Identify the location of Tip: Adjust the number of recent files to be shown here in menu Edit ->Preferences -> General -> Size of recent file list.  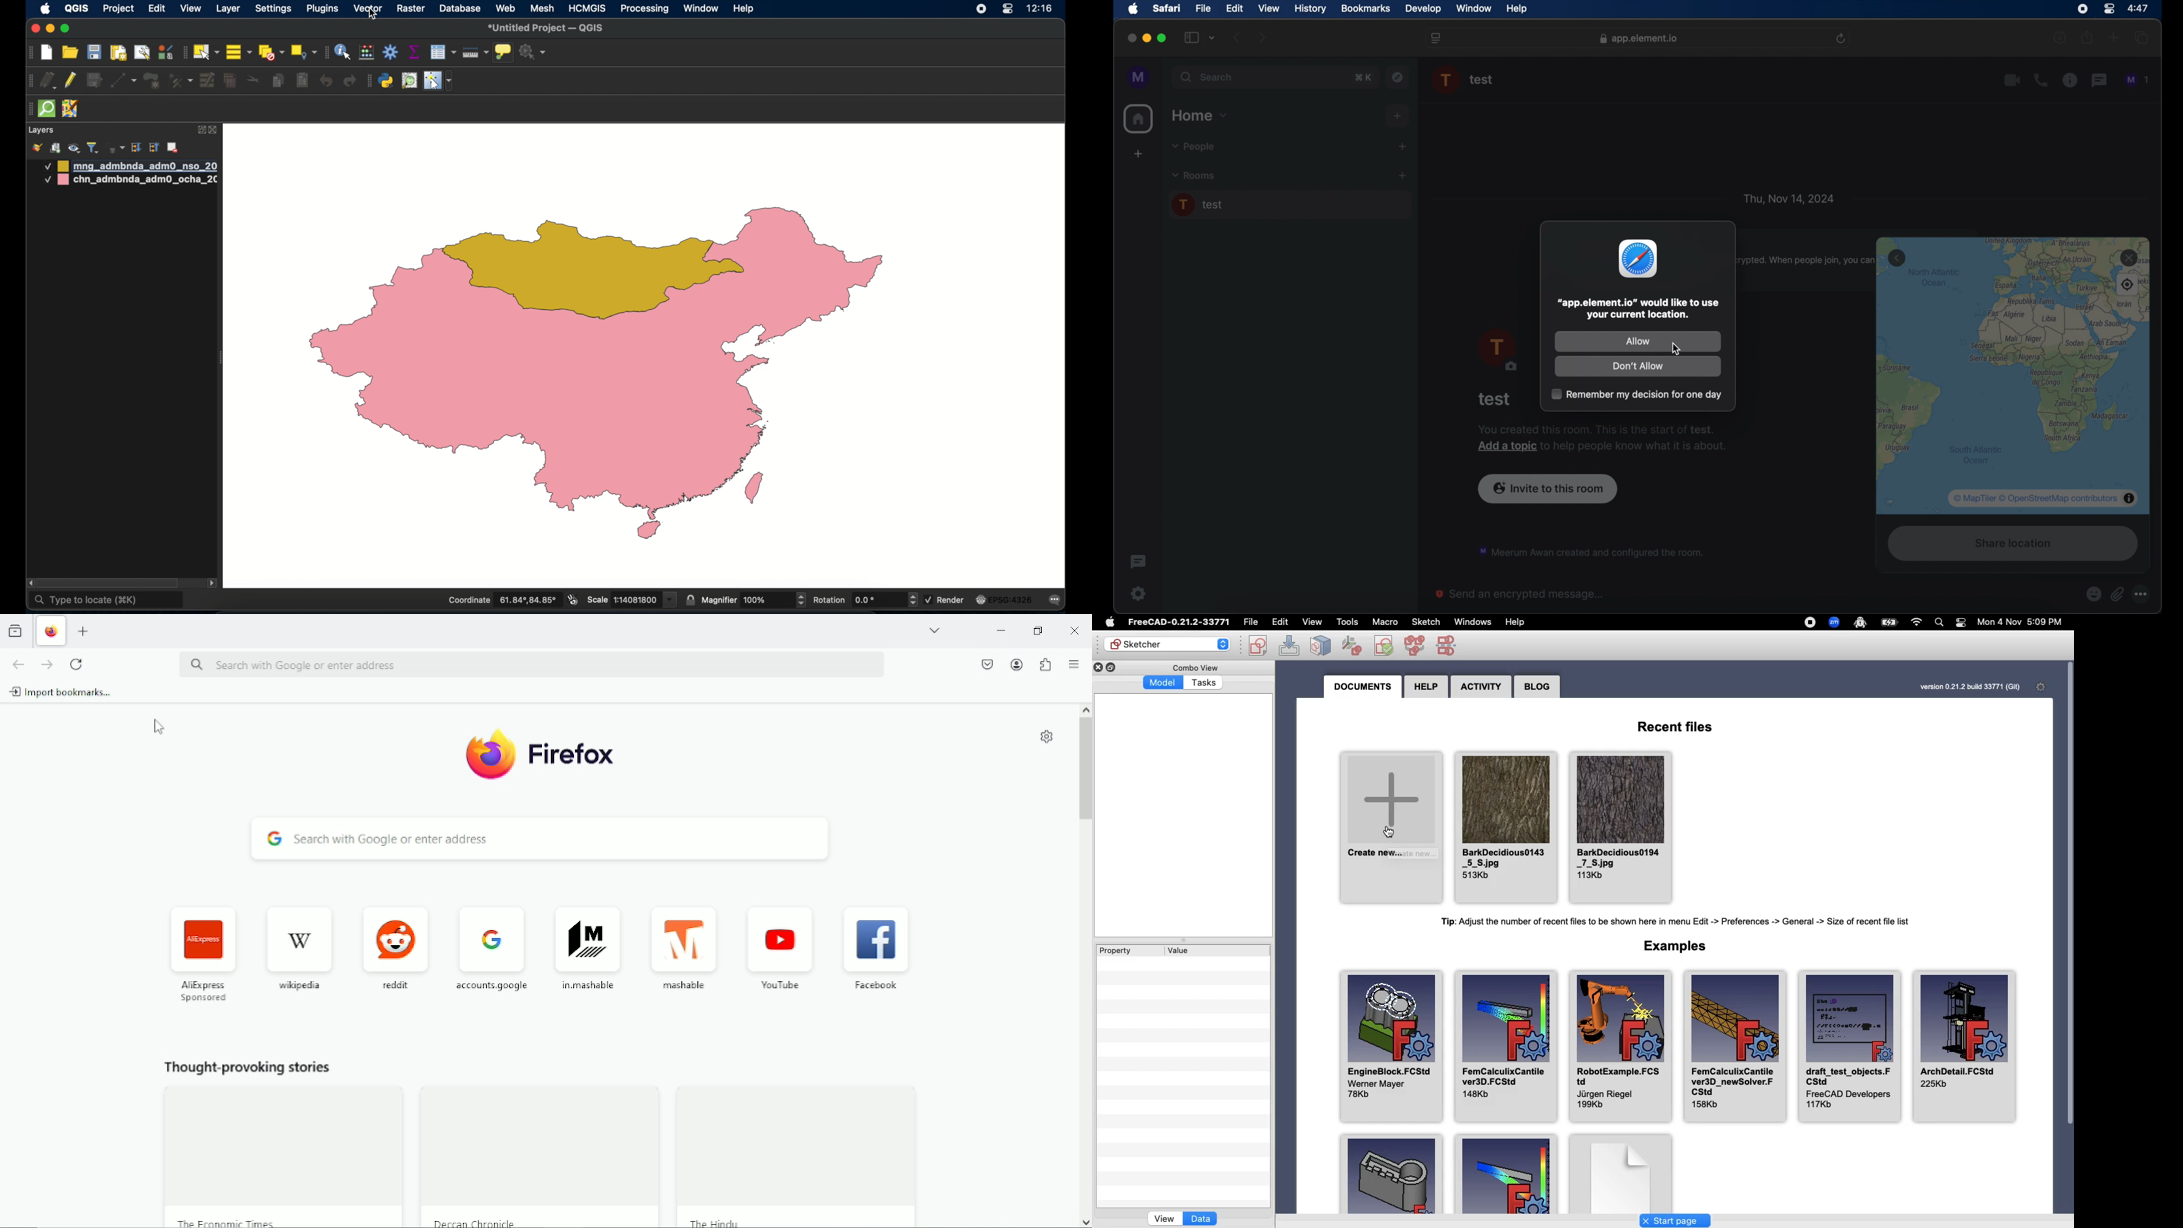
(1667, 920).